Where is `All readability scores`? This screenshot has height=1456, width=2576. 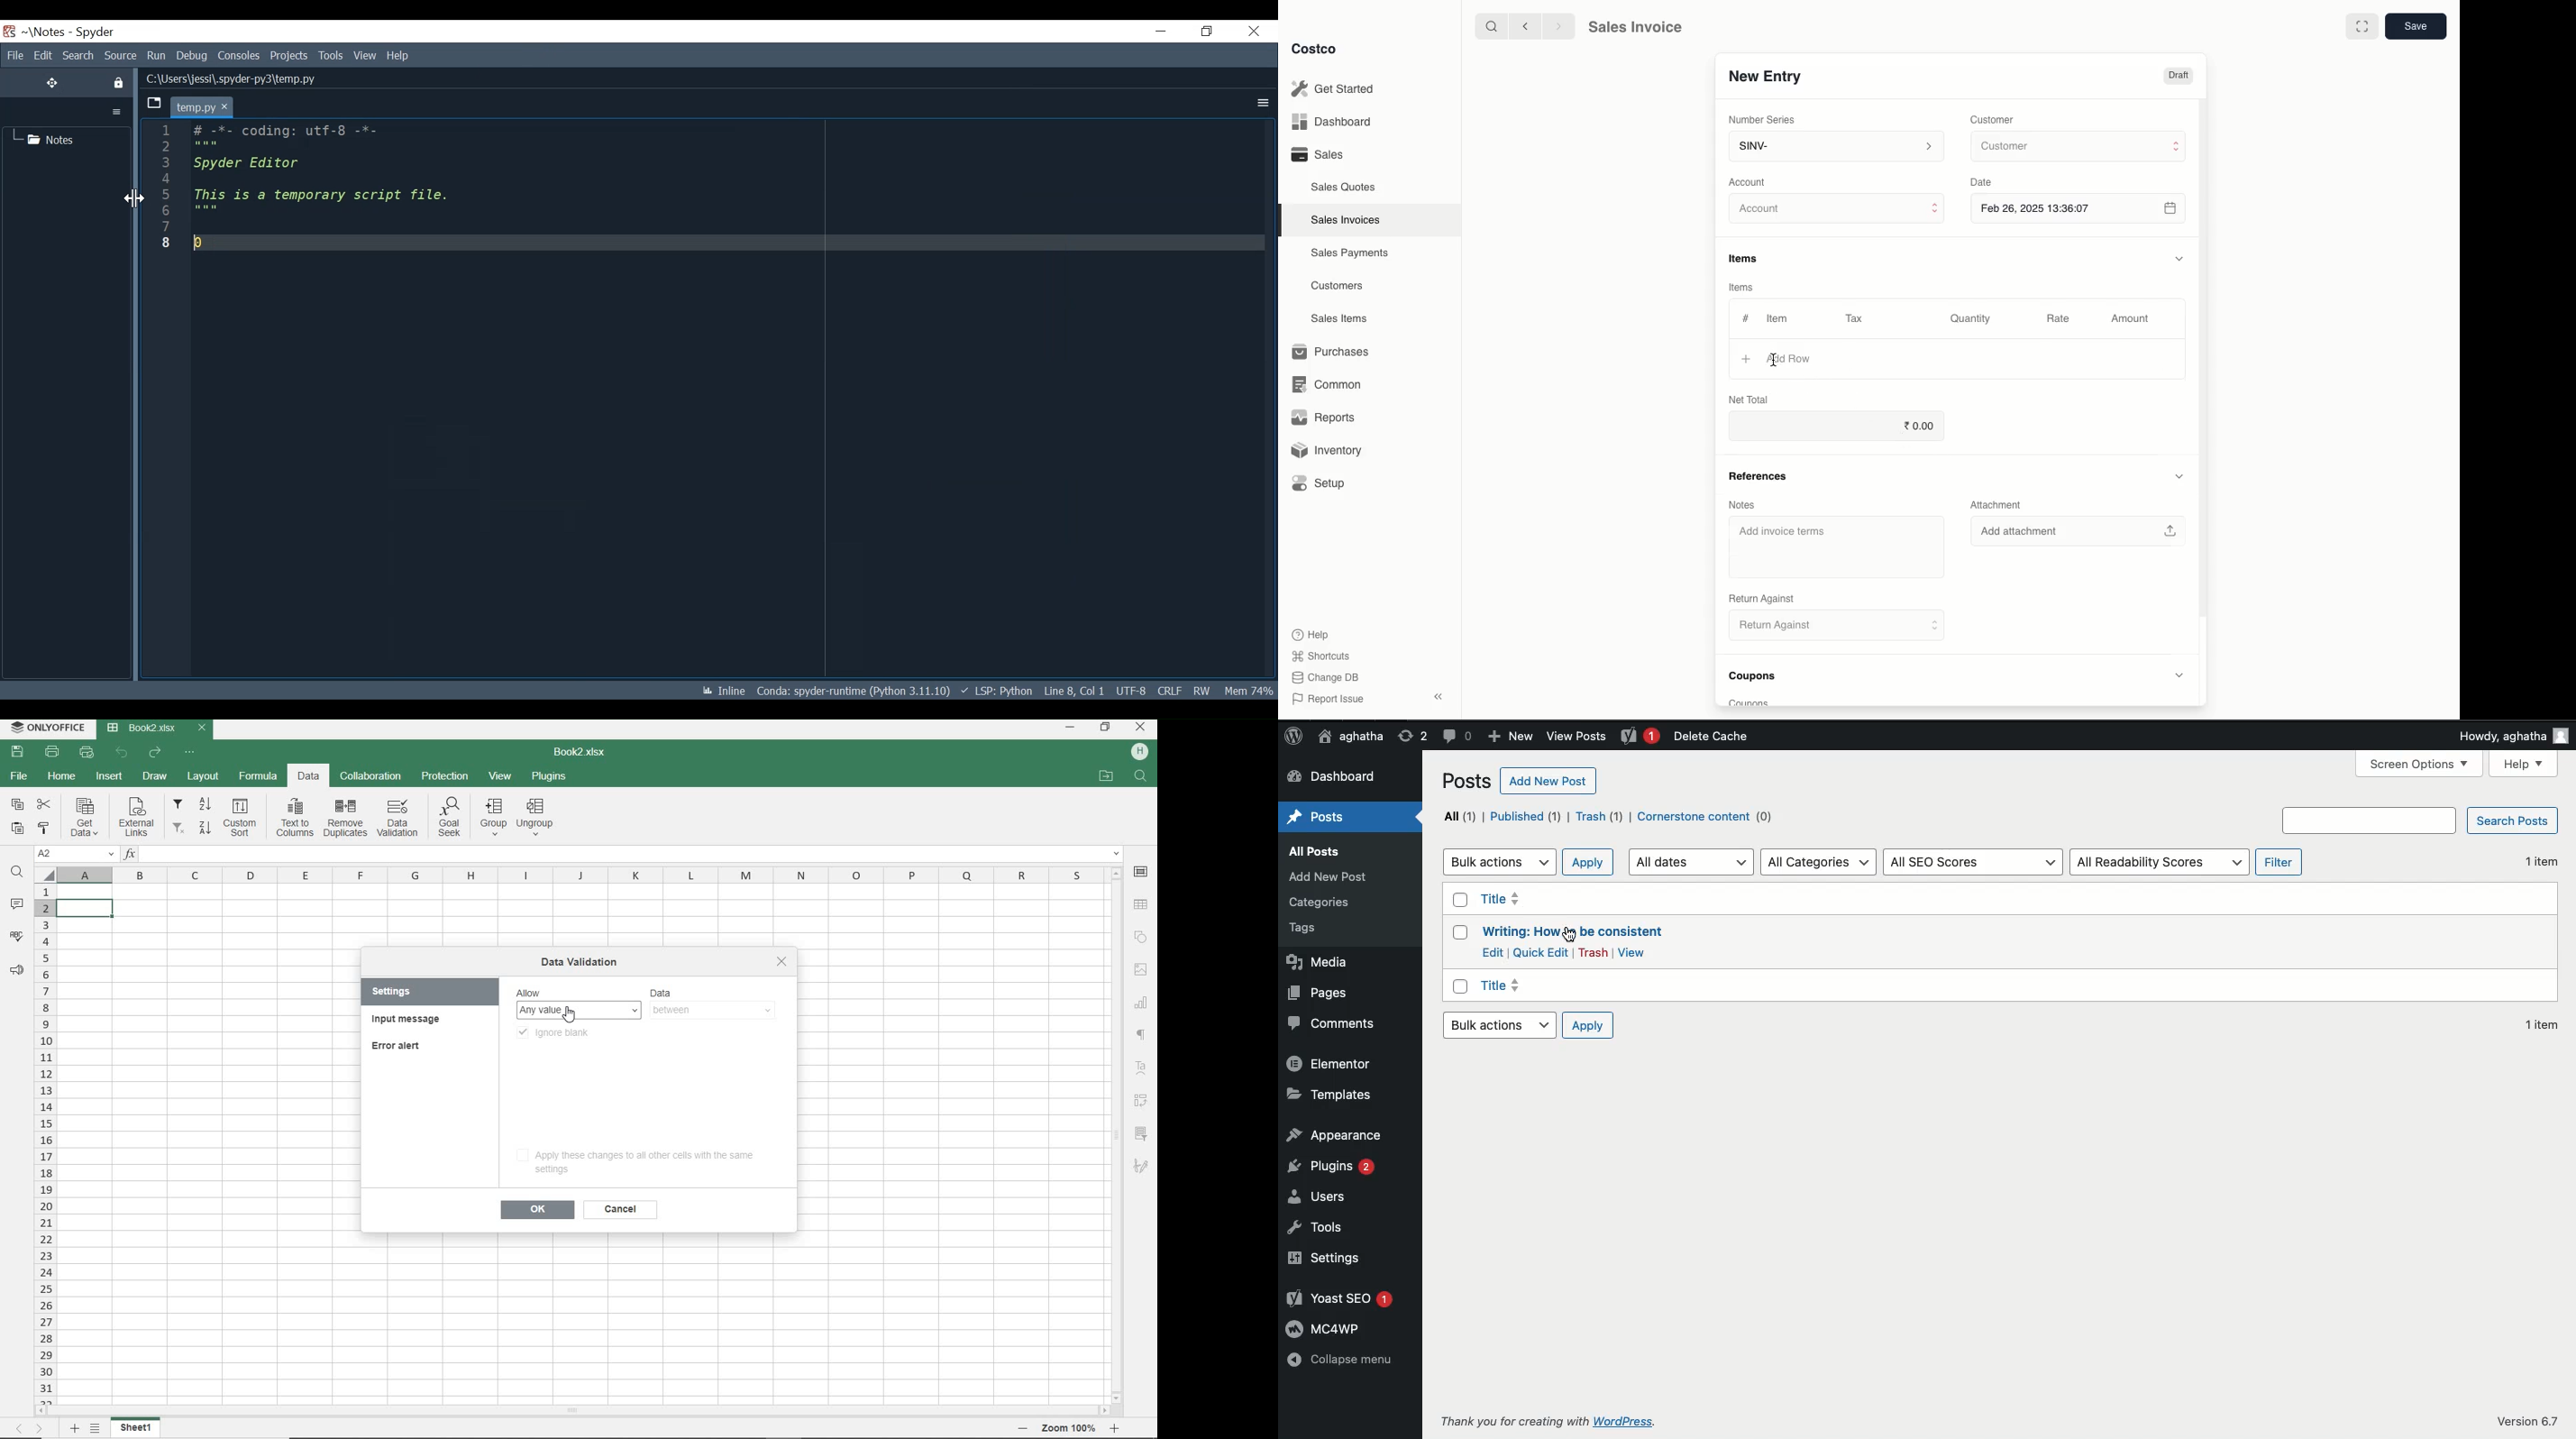 All readability scores is located at coordinates (2159, 862).